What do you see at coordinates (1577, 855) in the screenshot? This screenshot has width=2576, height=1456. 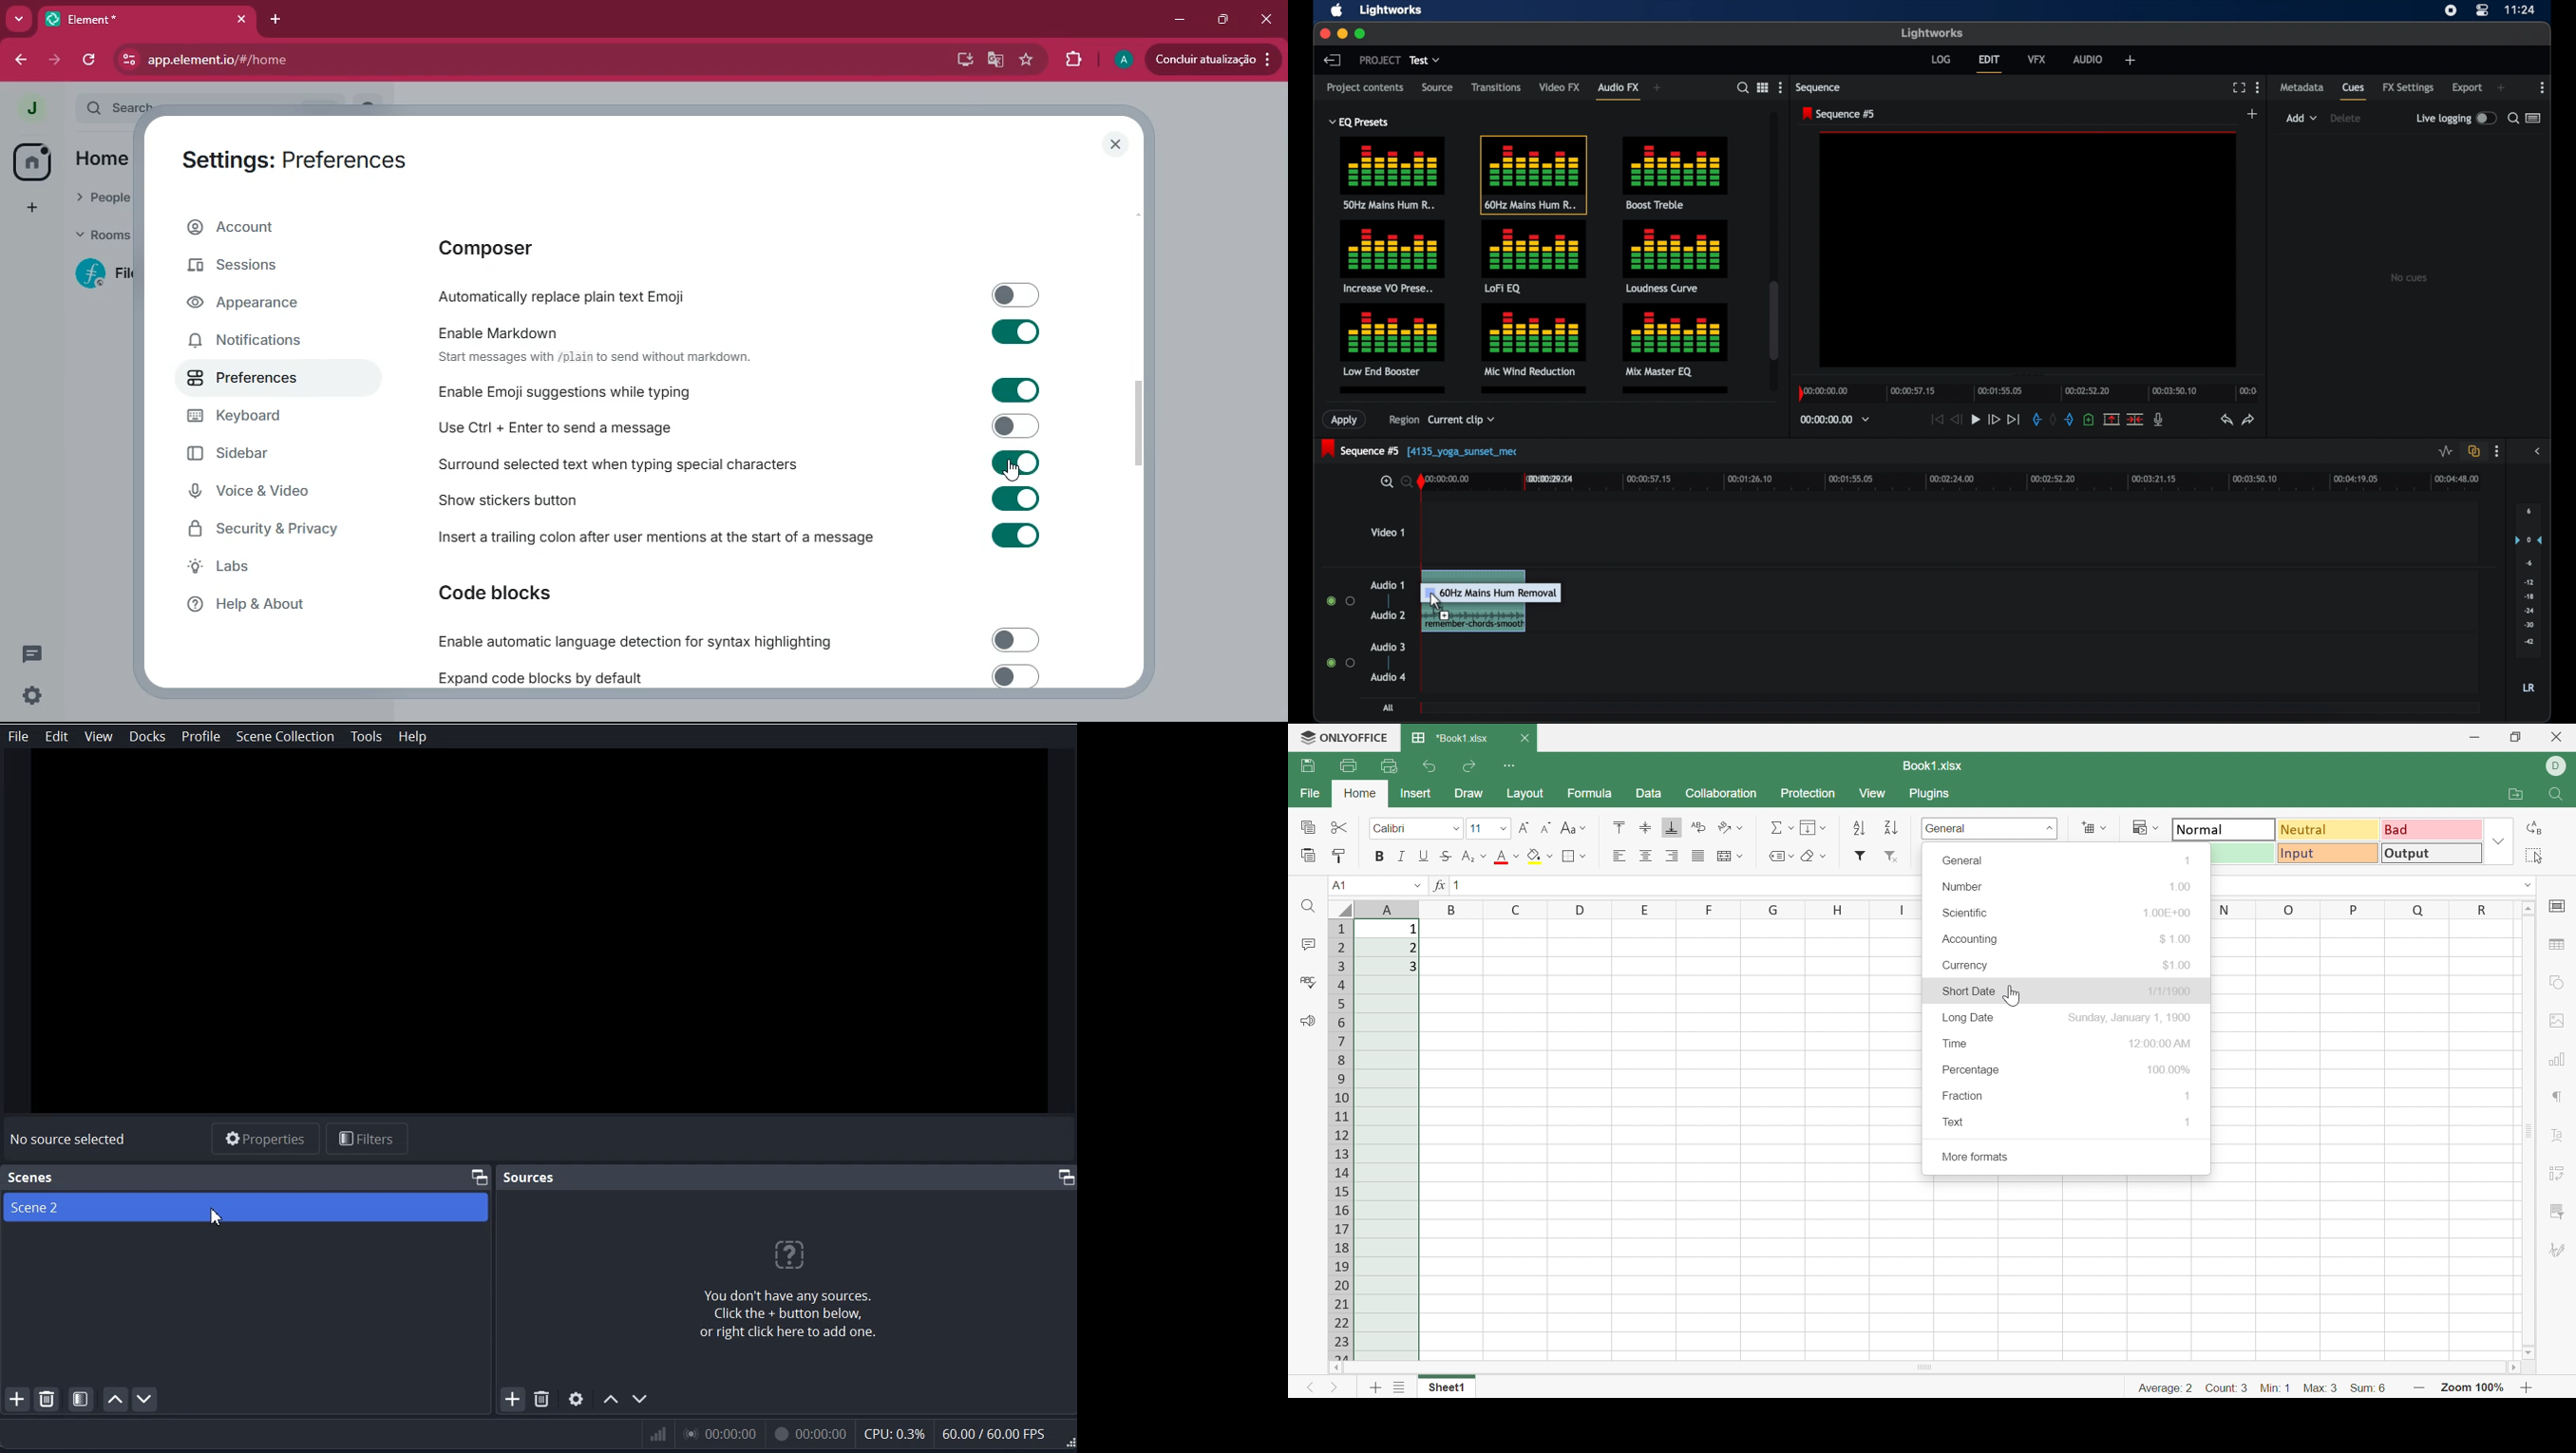 I see `Border` at bounding box center [1577, 855].